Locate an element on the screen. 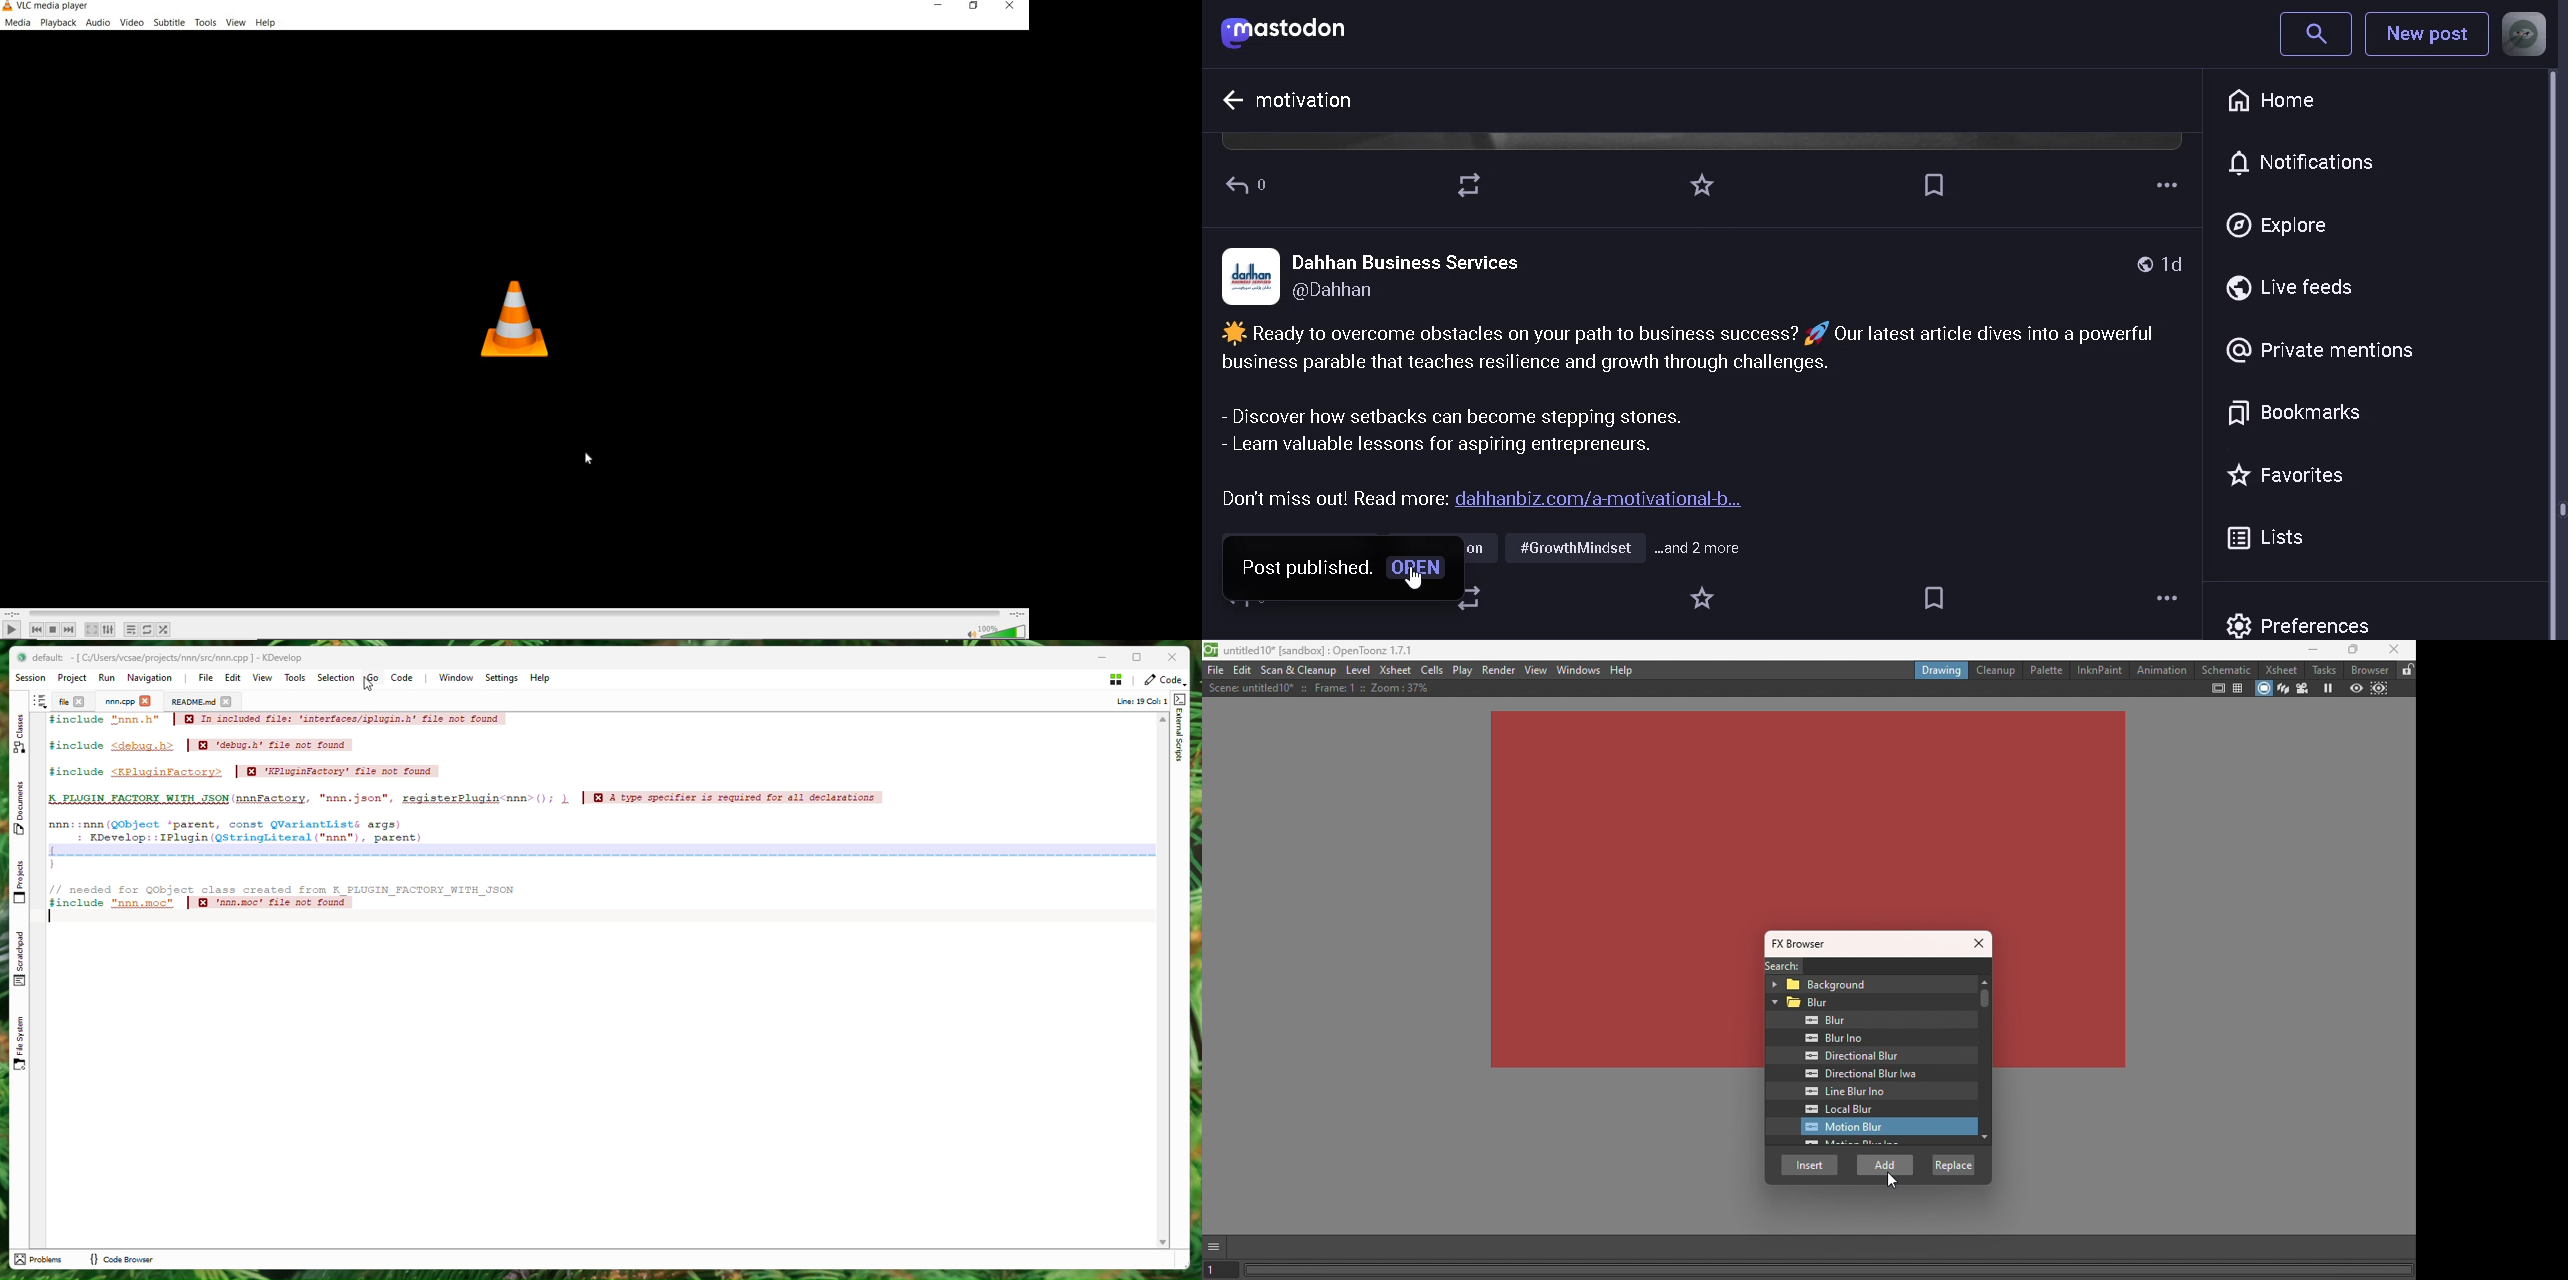  restore down is located at coordinates (977, 6).